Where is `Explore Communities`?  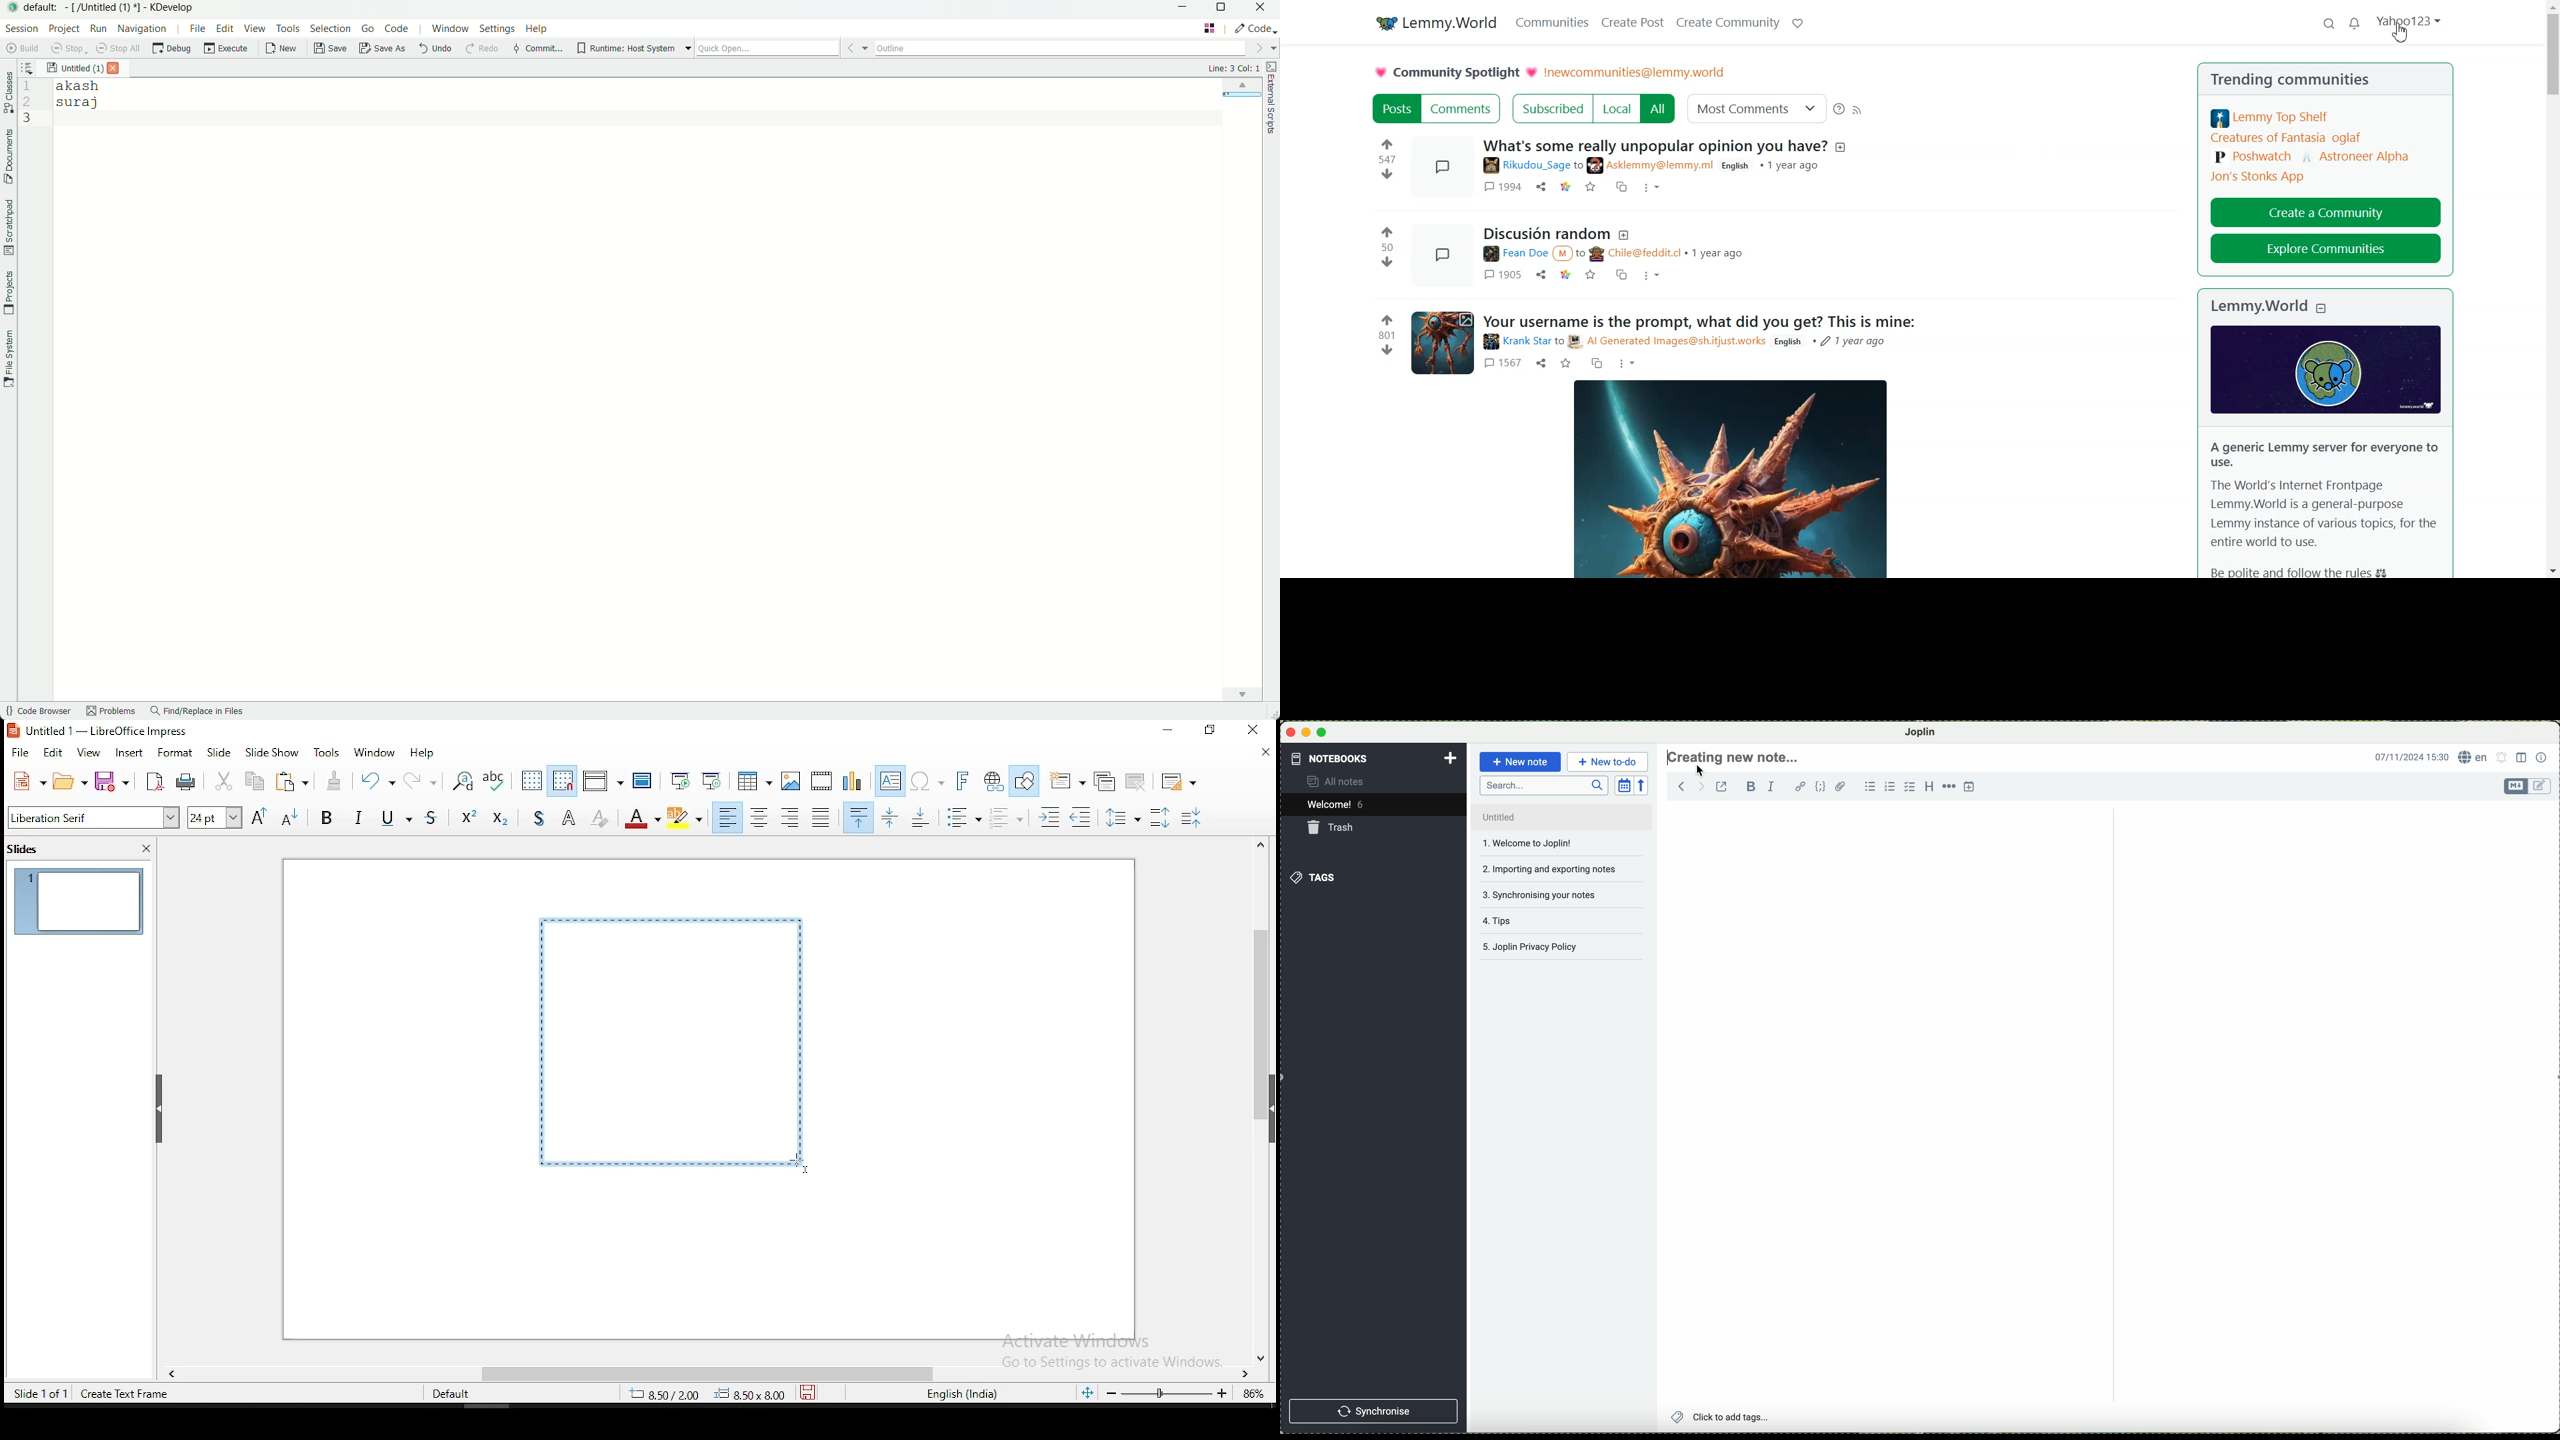 Explore Communities is located at coordinates (2326, 249).